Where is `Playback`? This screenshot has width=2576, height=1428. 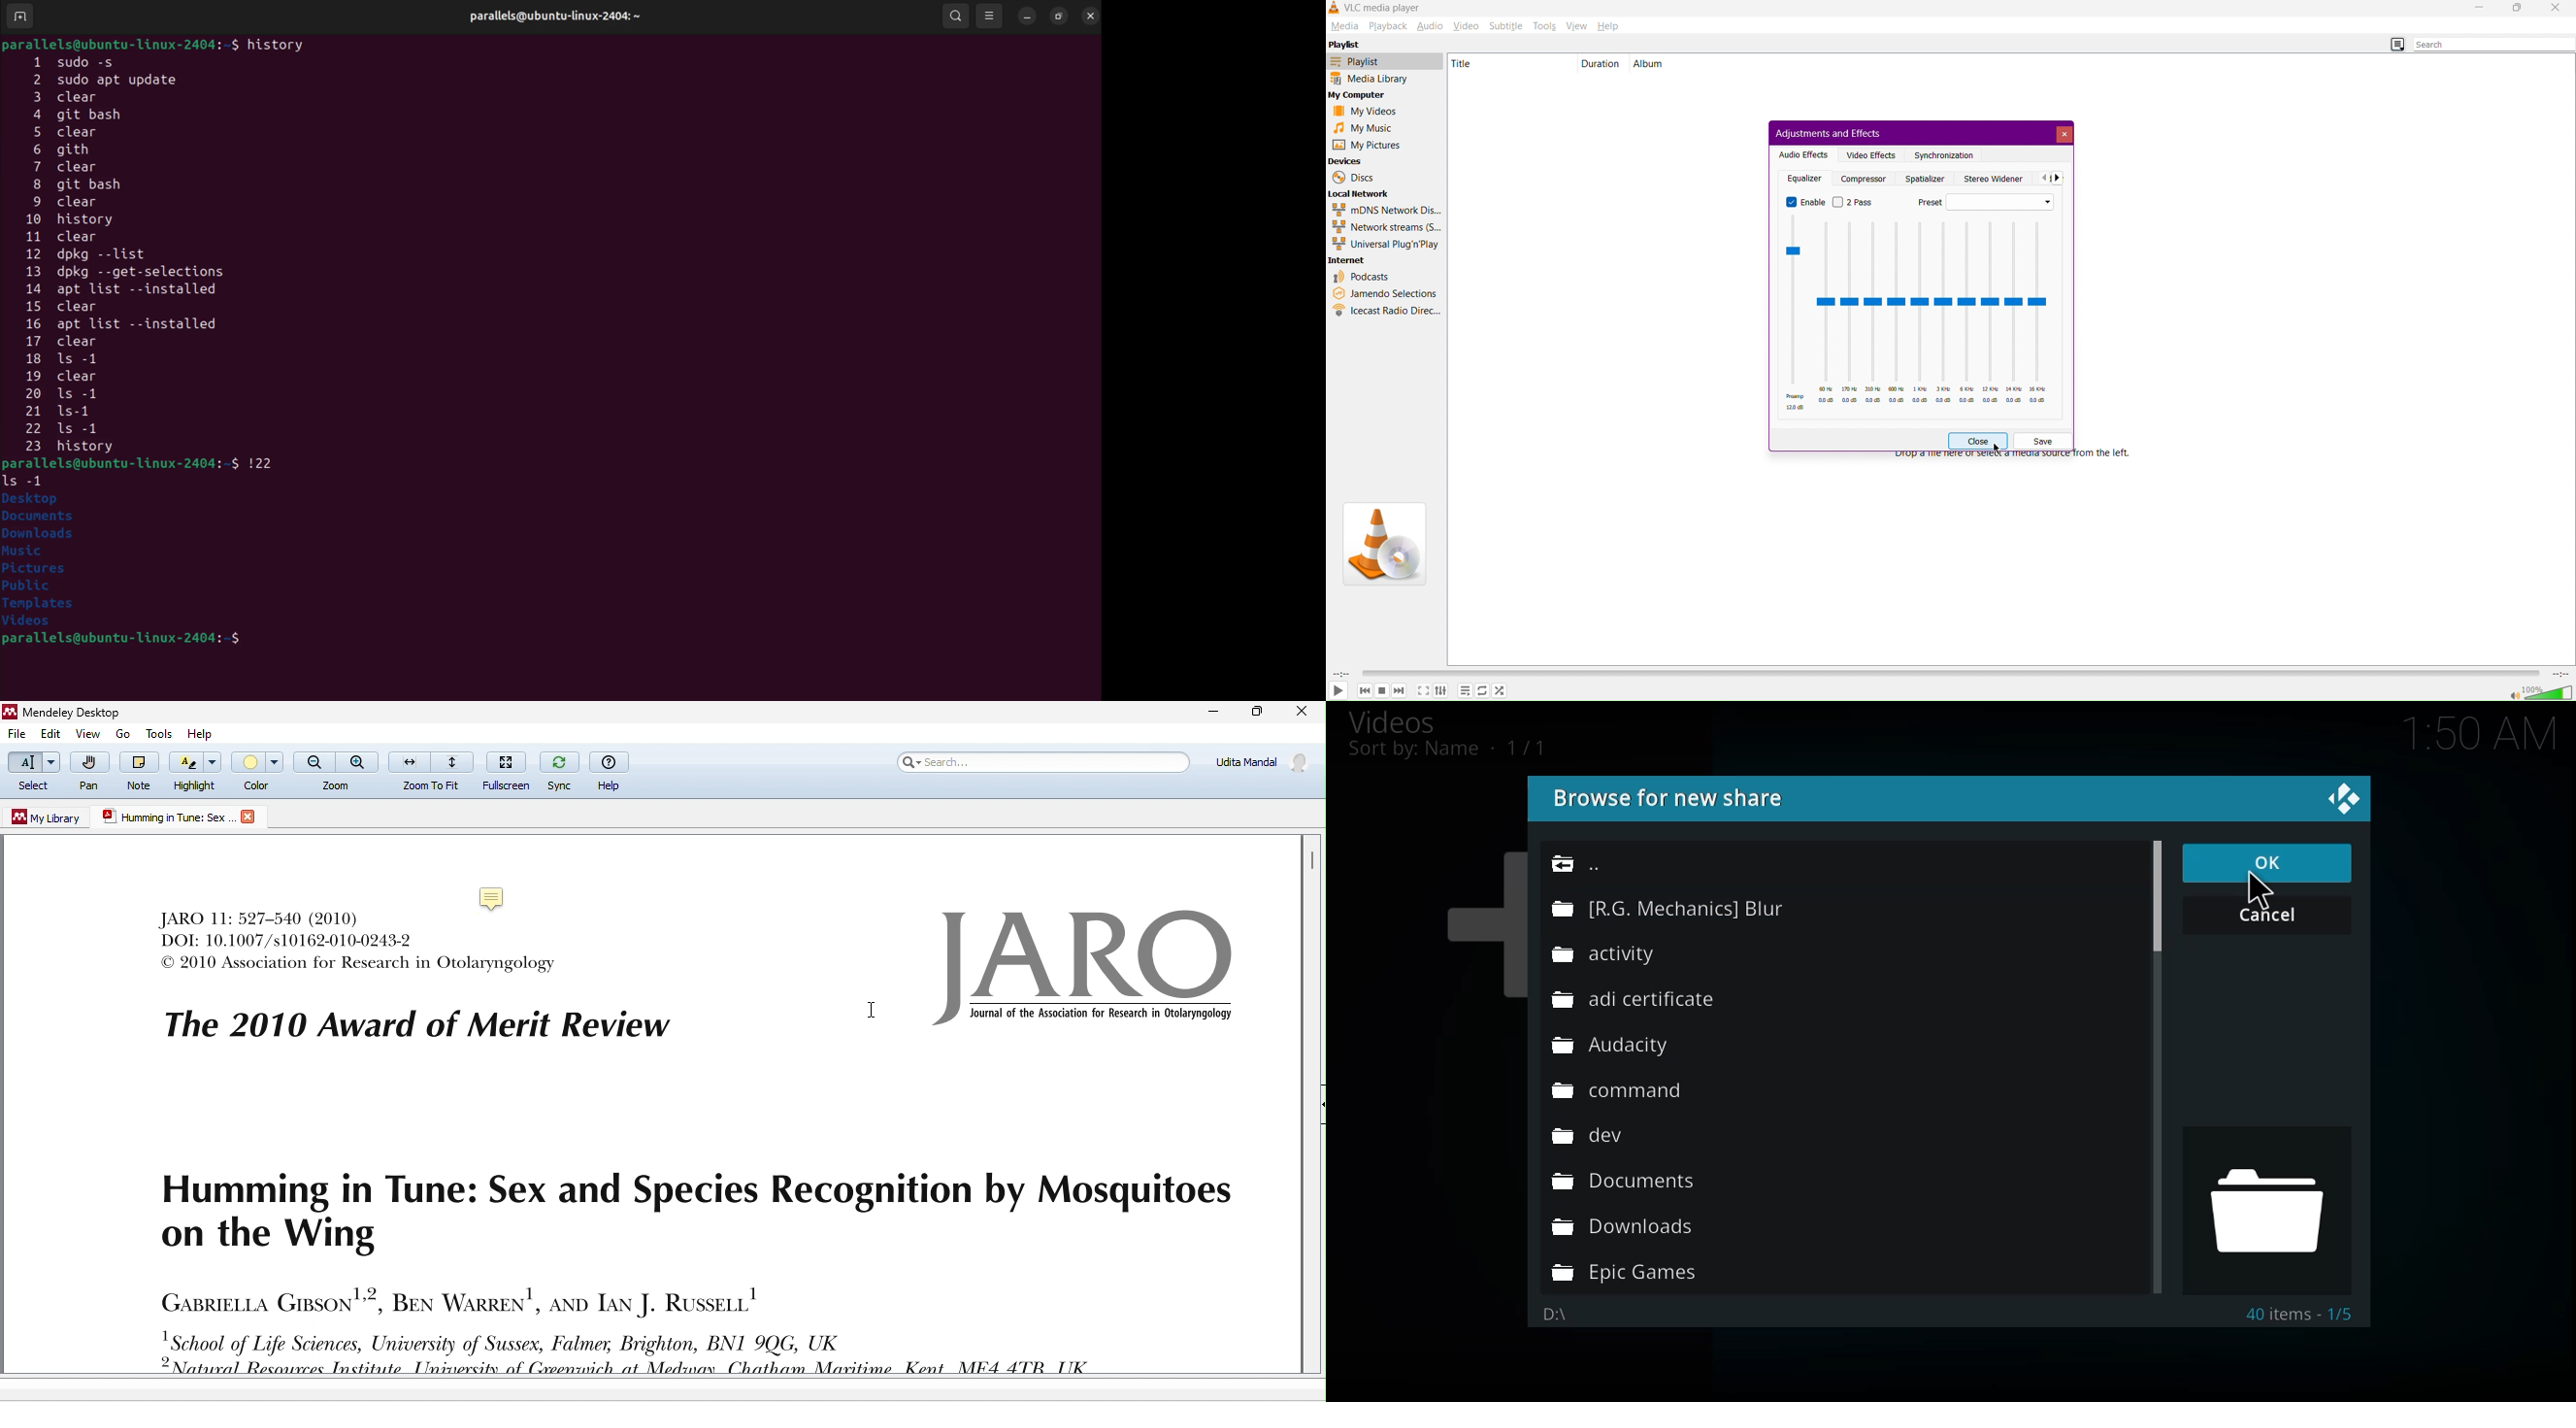
Playback is located at coordinates (1386, 25).